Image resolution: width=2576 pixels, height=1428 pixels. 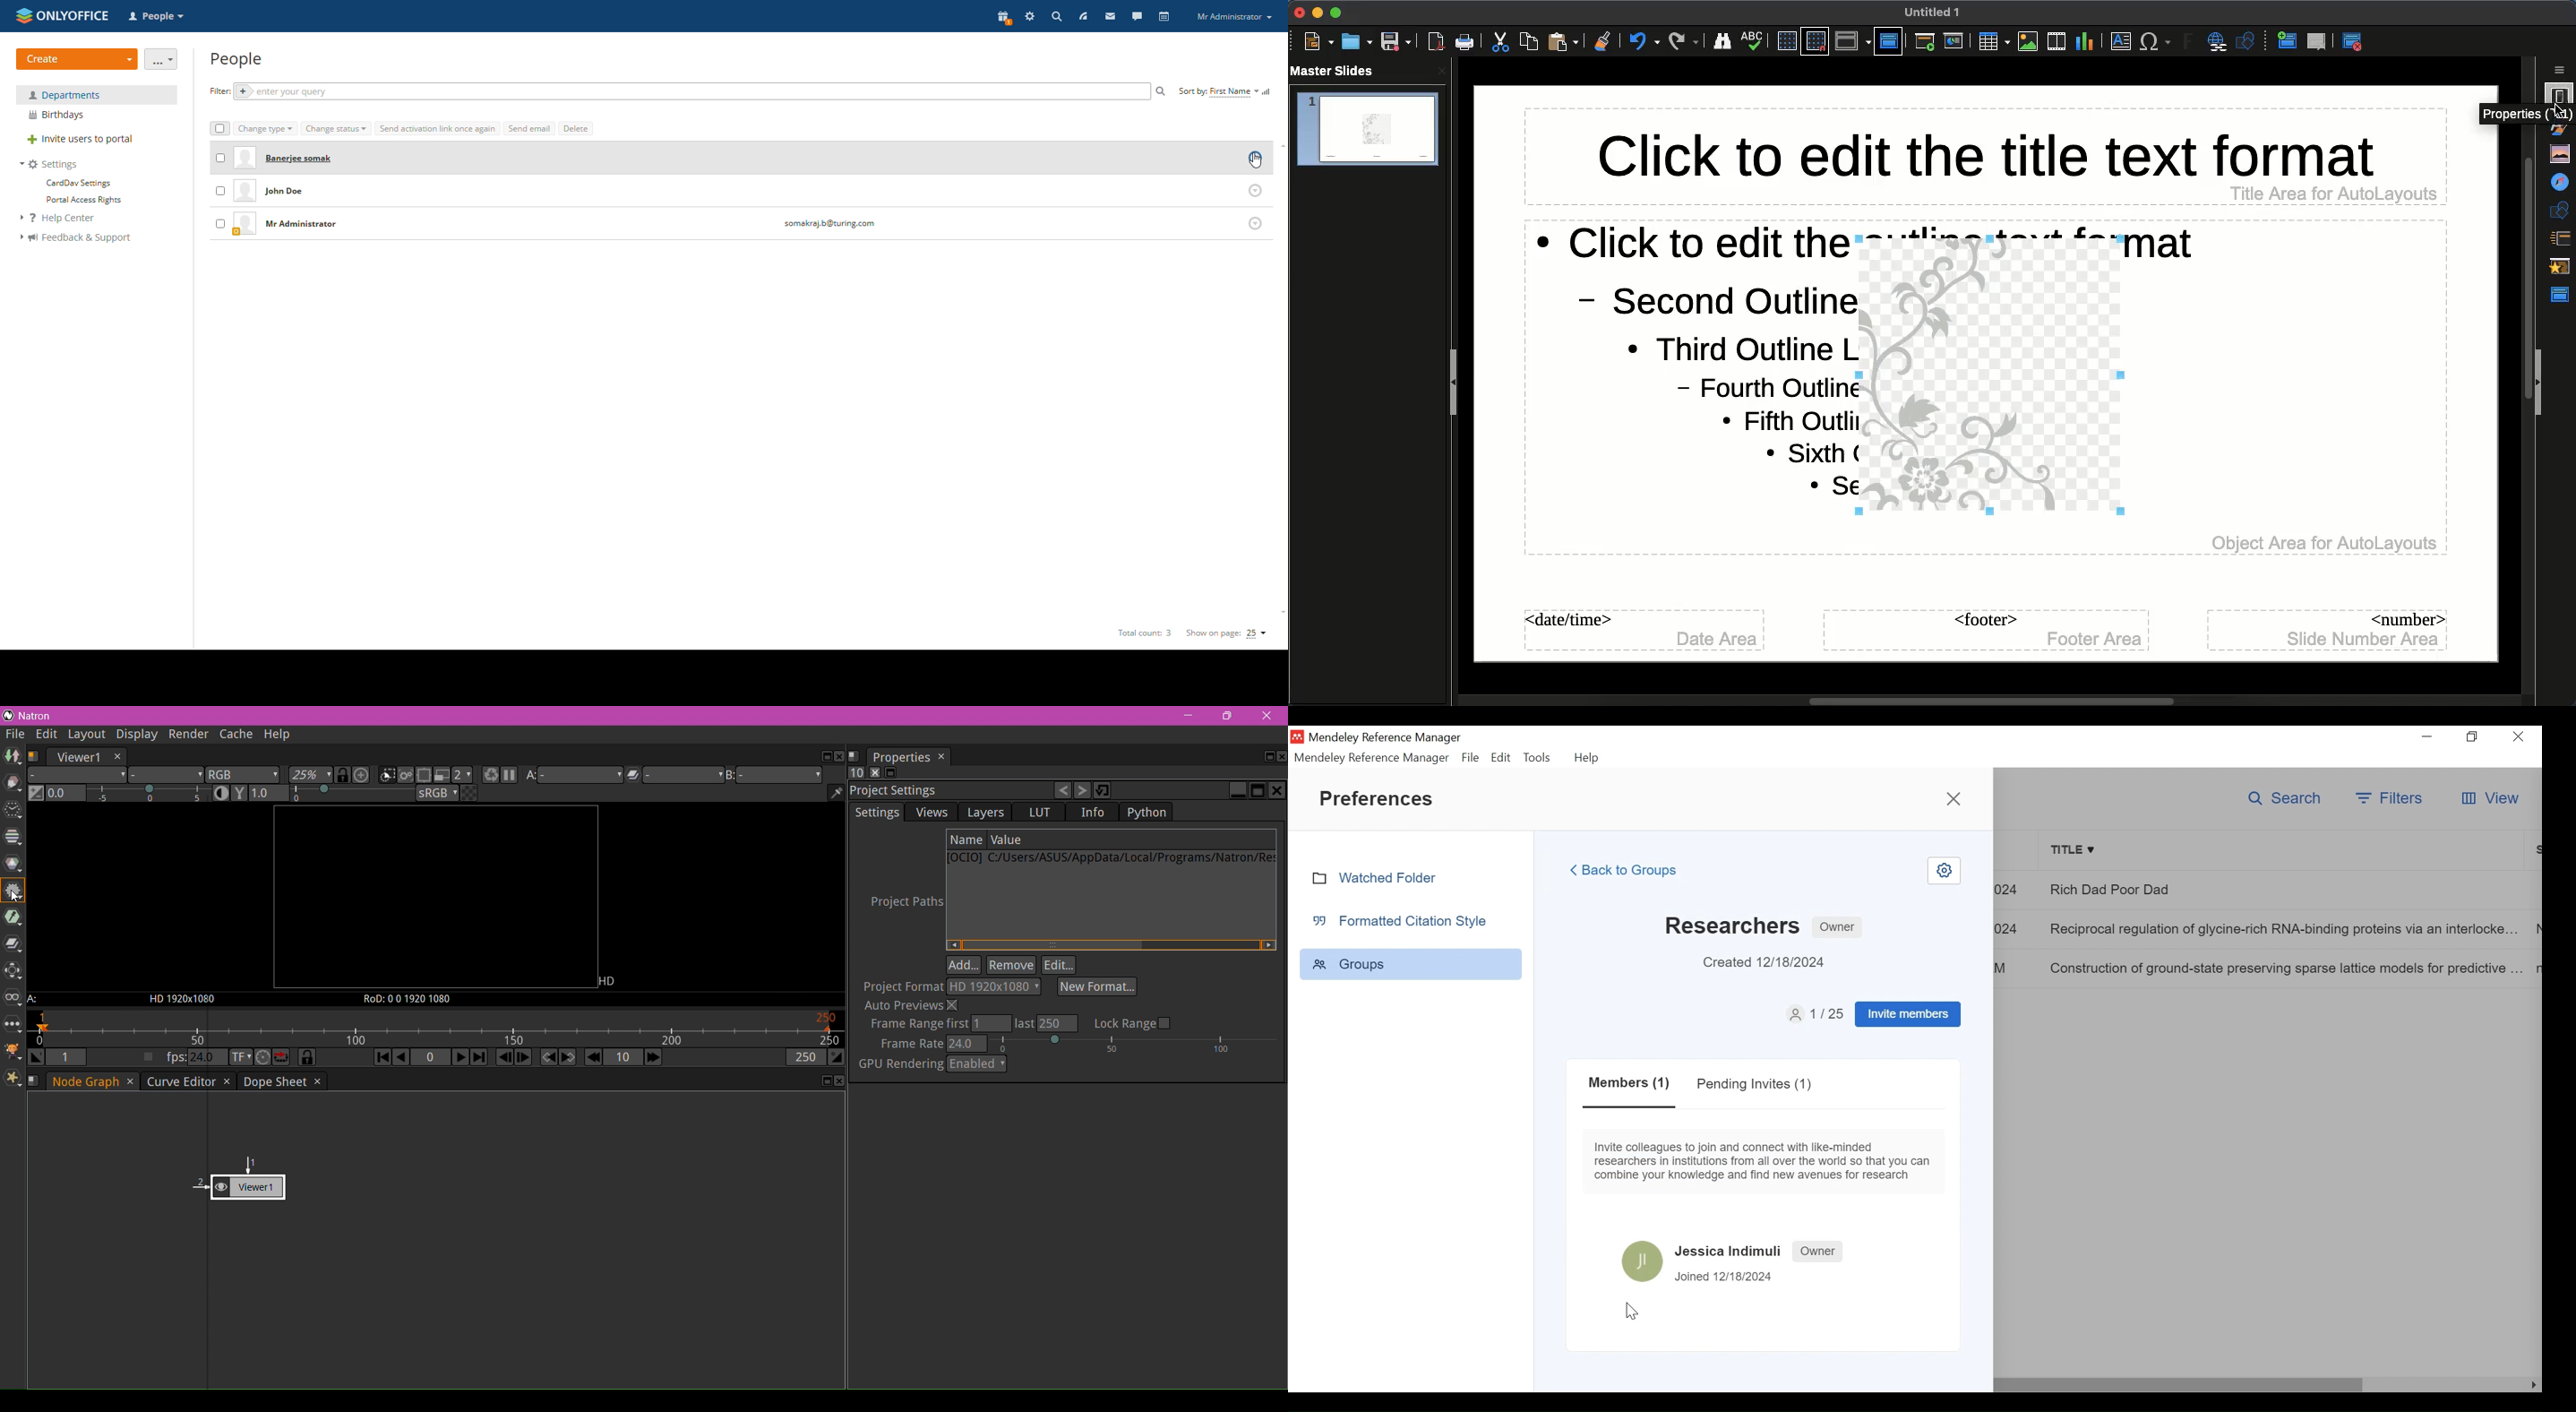 I want to click on Help, so click(x=1589, y=758).